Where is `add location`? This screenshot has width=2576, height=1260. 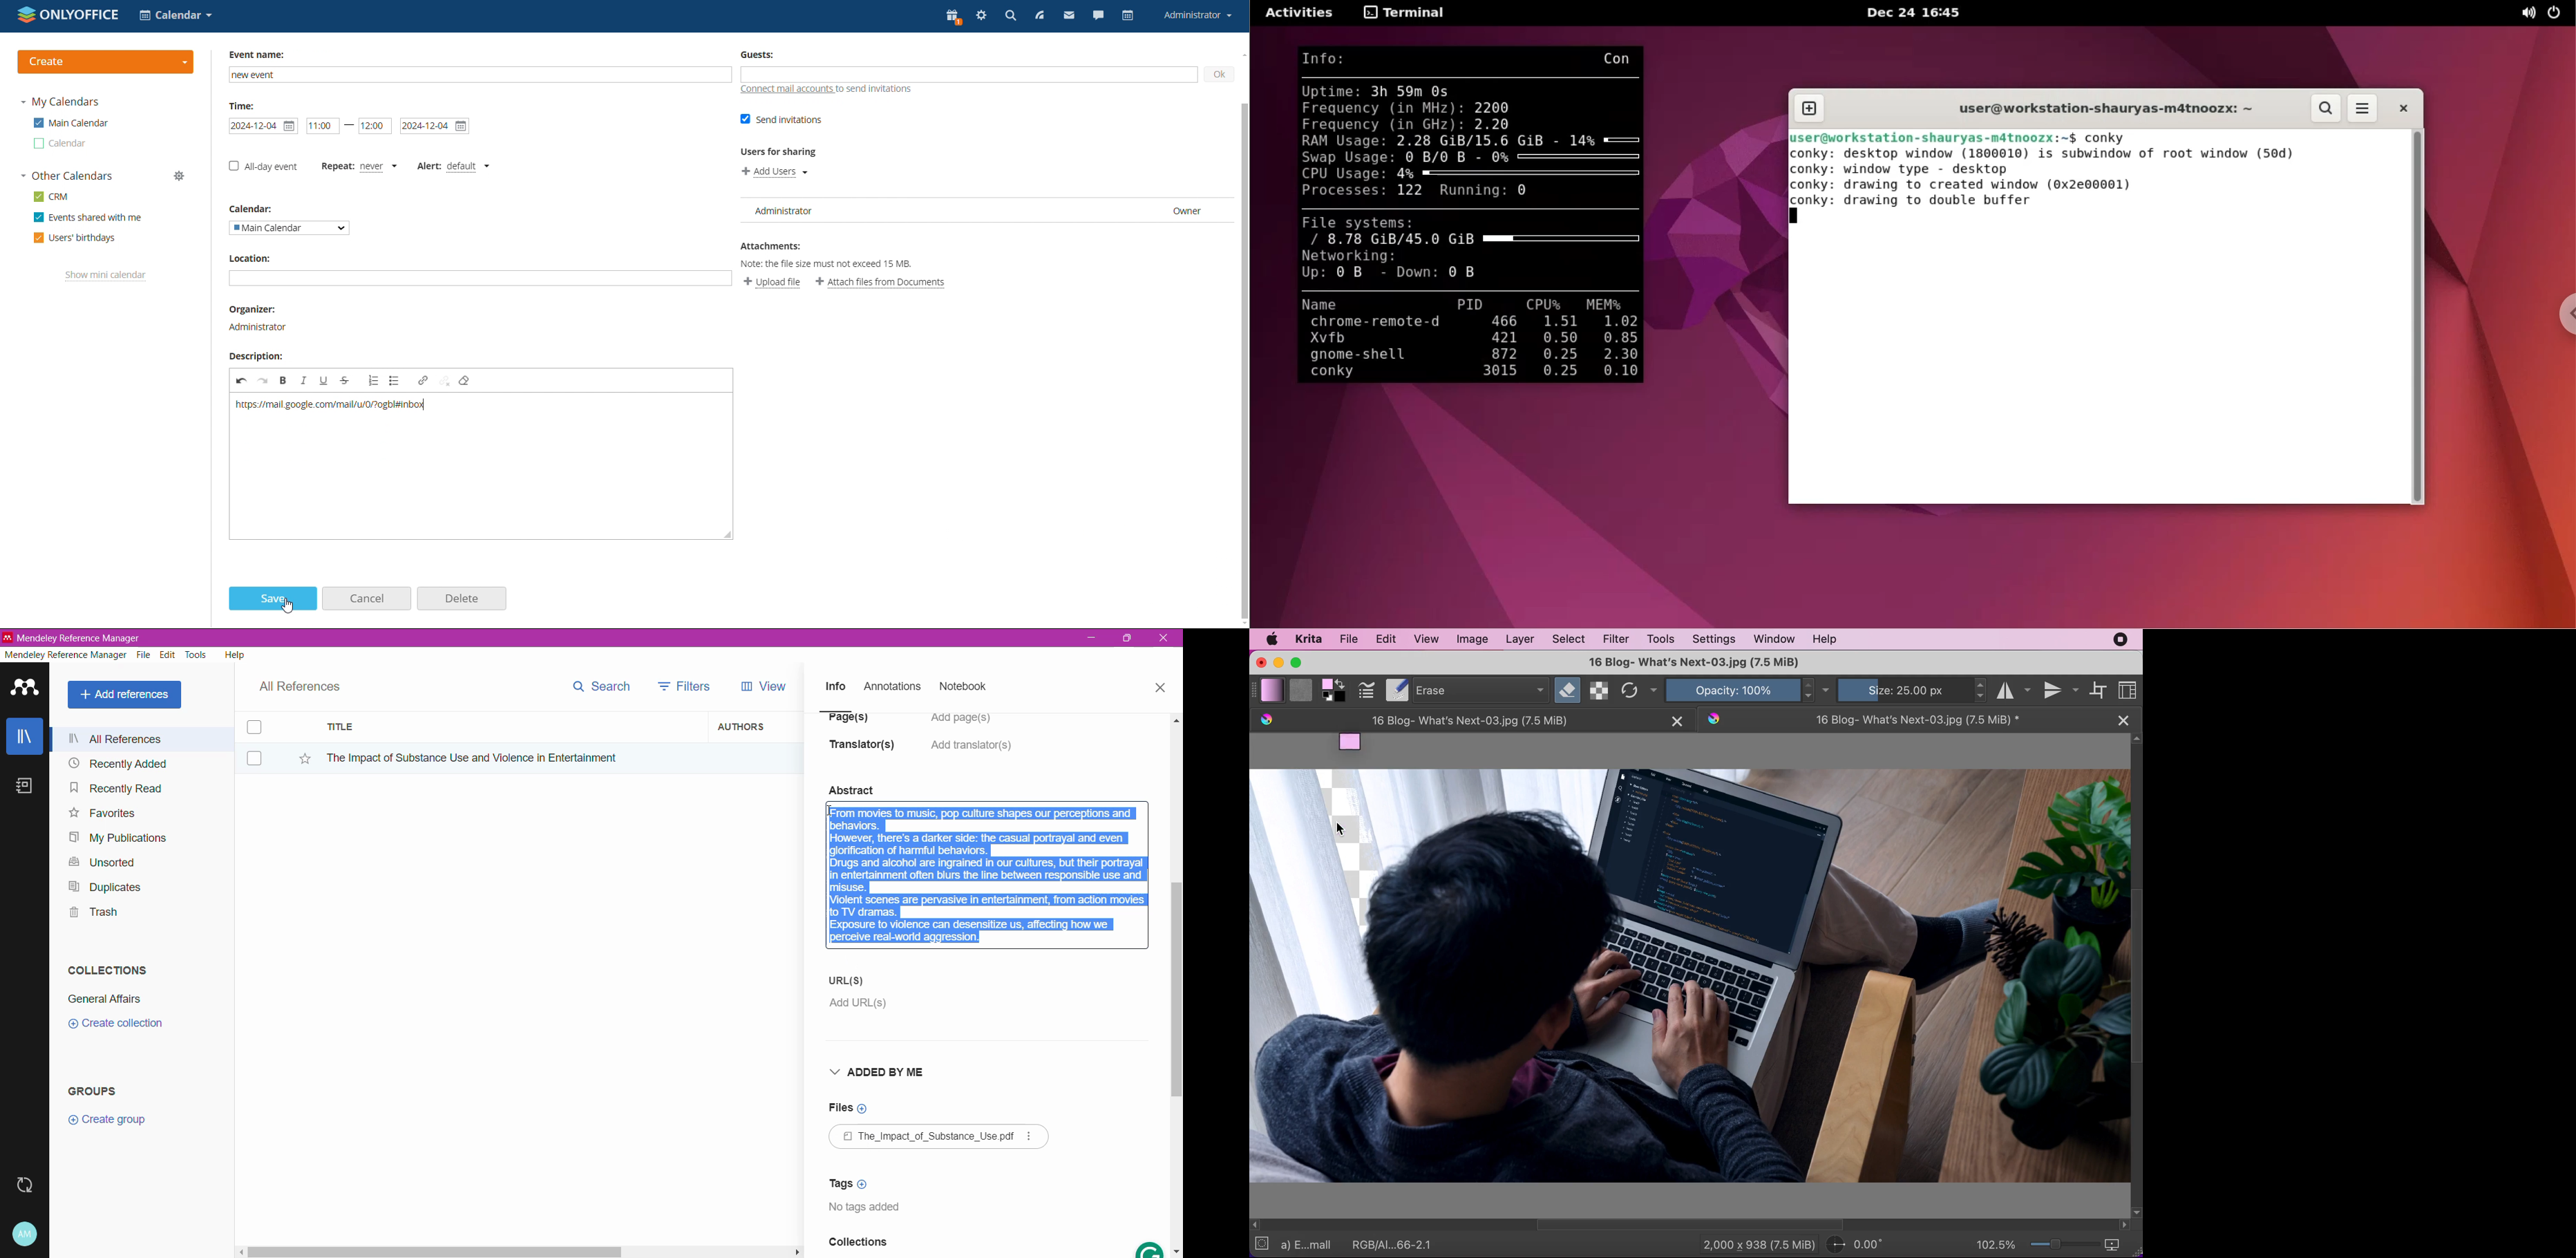
add location is located at coordinates (478, 277).